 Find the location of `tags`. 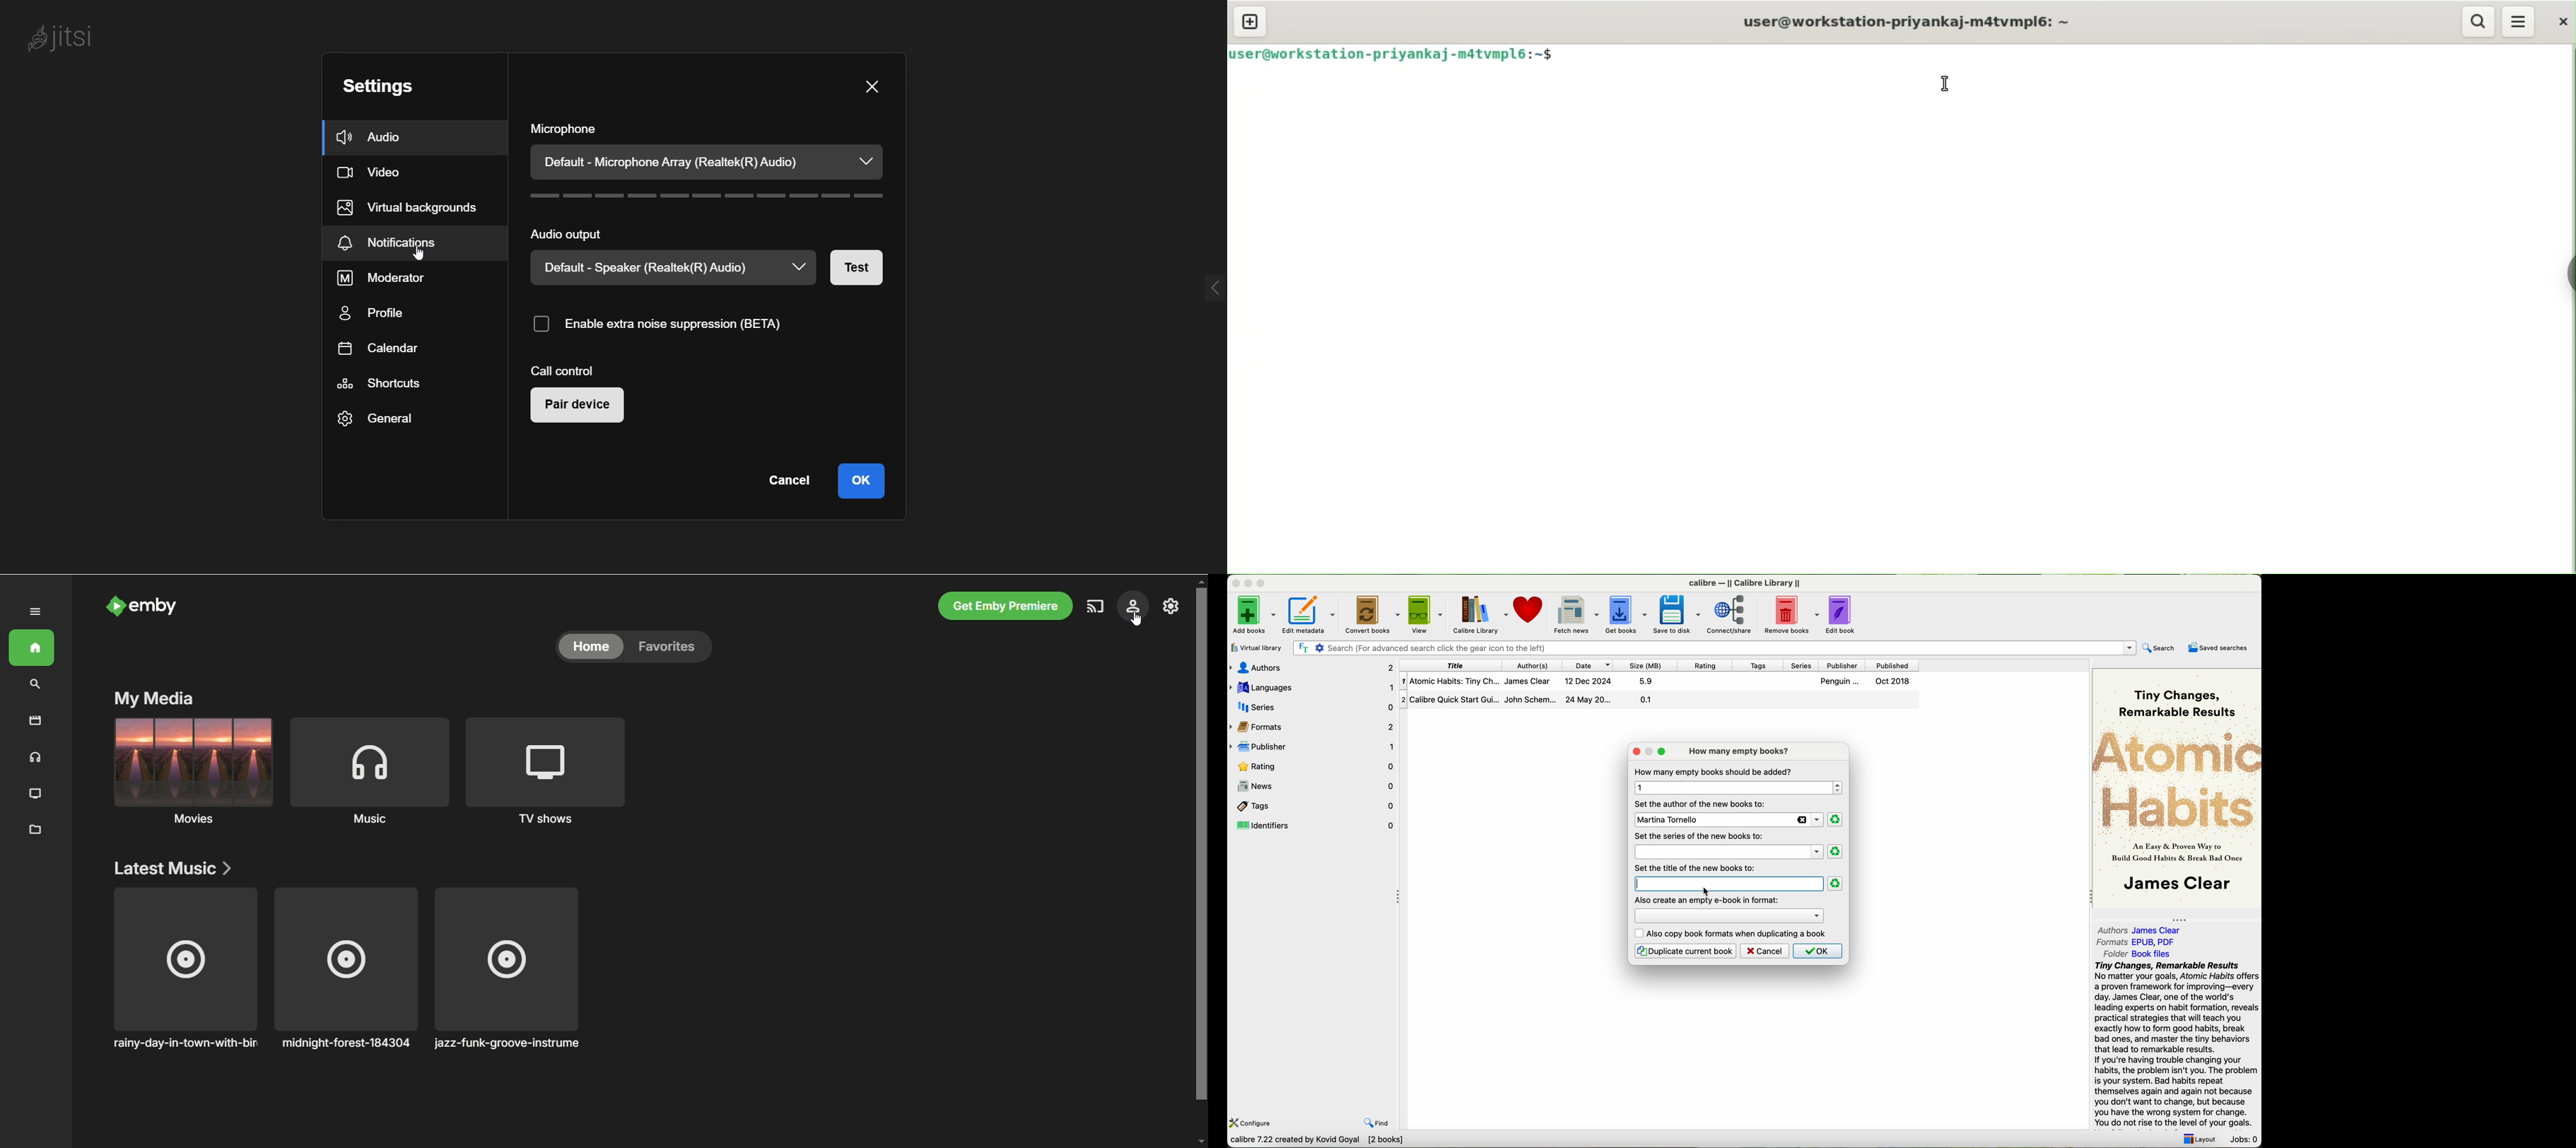

tags is located at coordinates (1762, 665).